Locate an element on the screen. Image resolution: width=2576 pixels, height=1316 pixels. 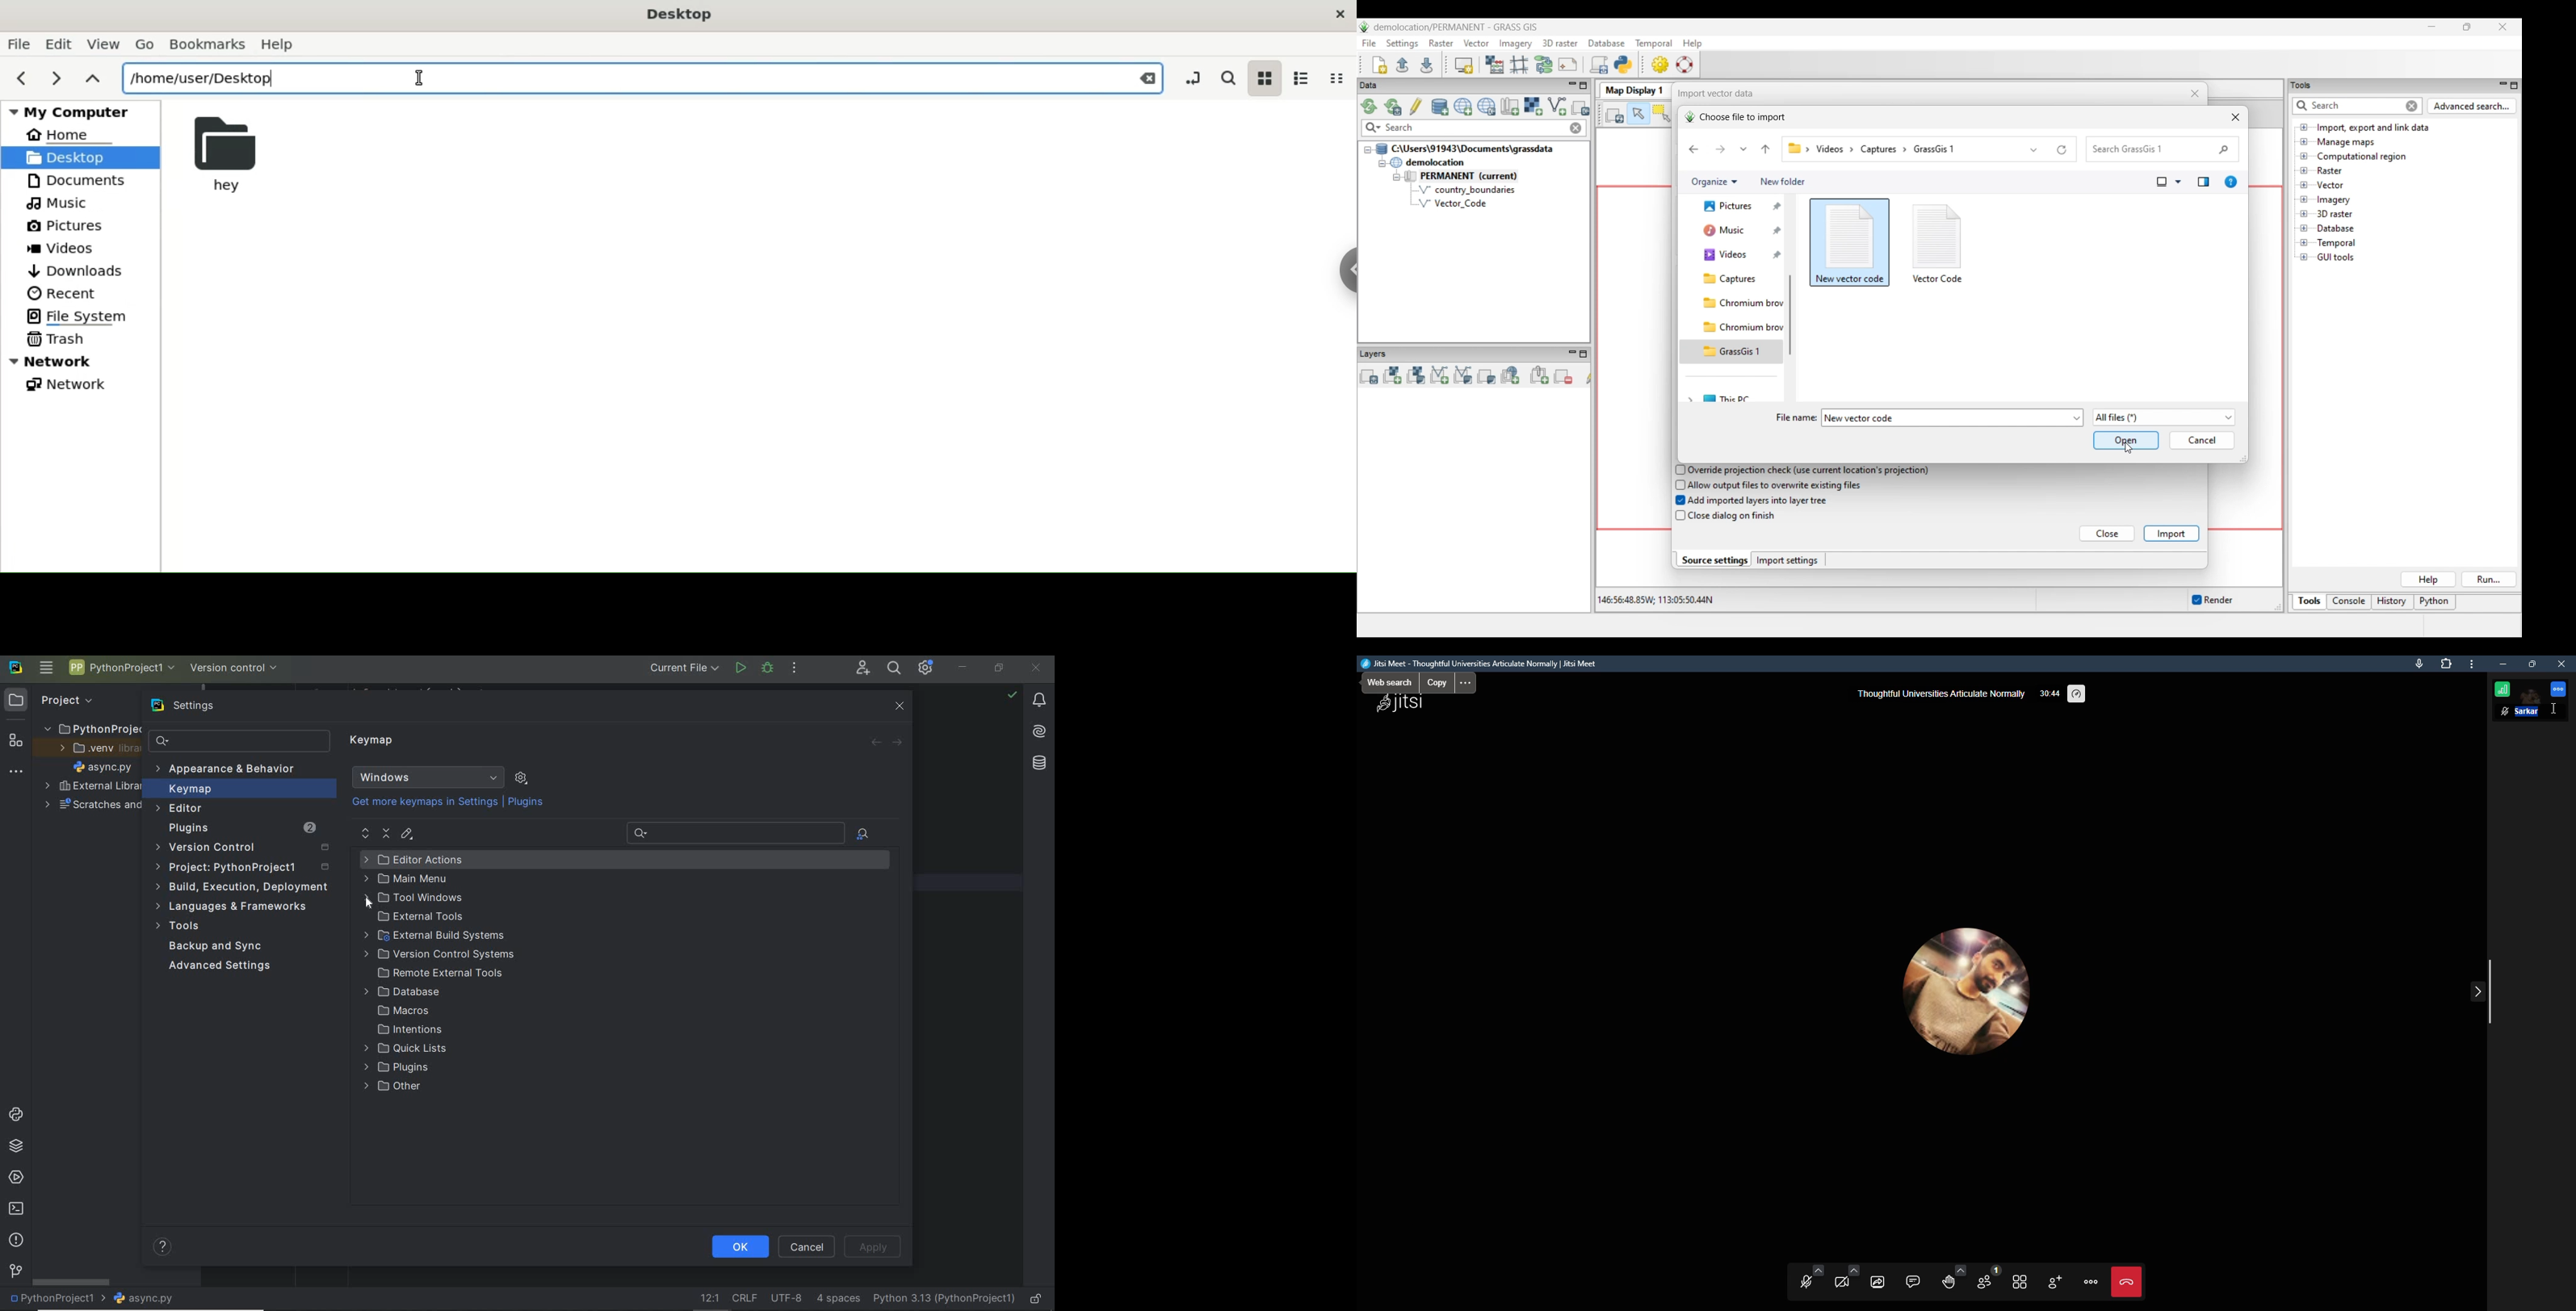
toggle title view is located at coordinates (2021, 1281).